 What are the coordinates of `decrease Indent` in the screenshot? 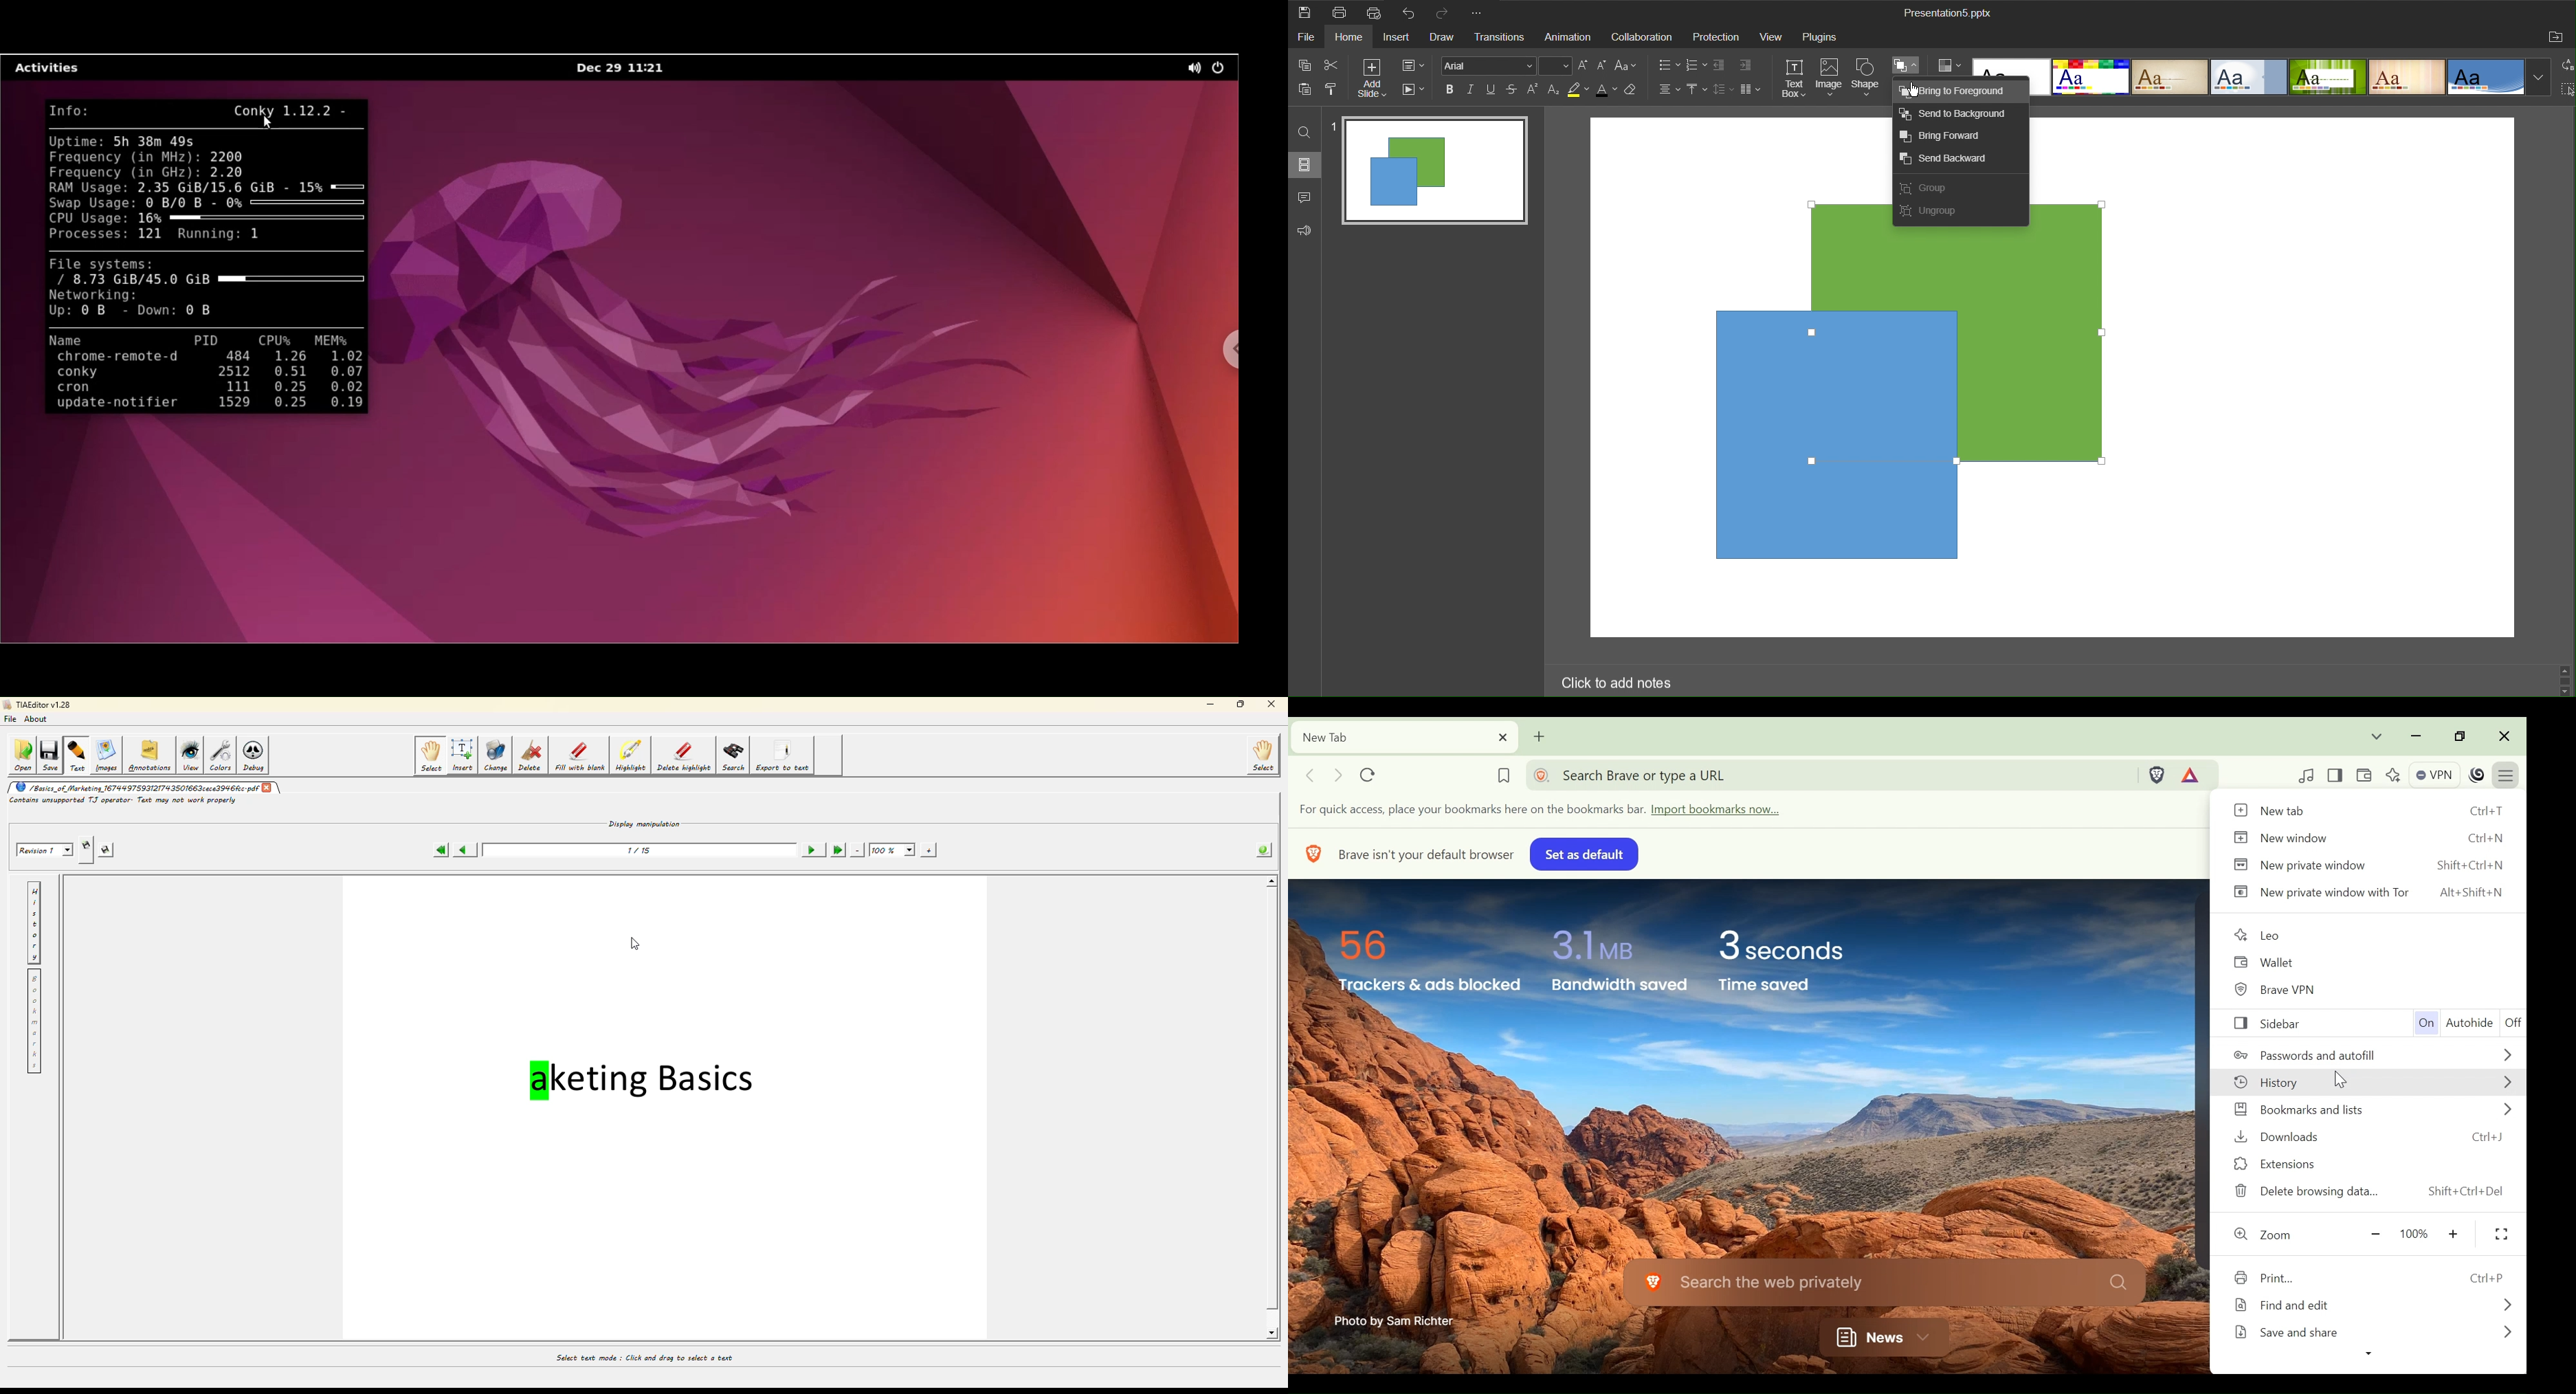 It's located at (1720, 65).